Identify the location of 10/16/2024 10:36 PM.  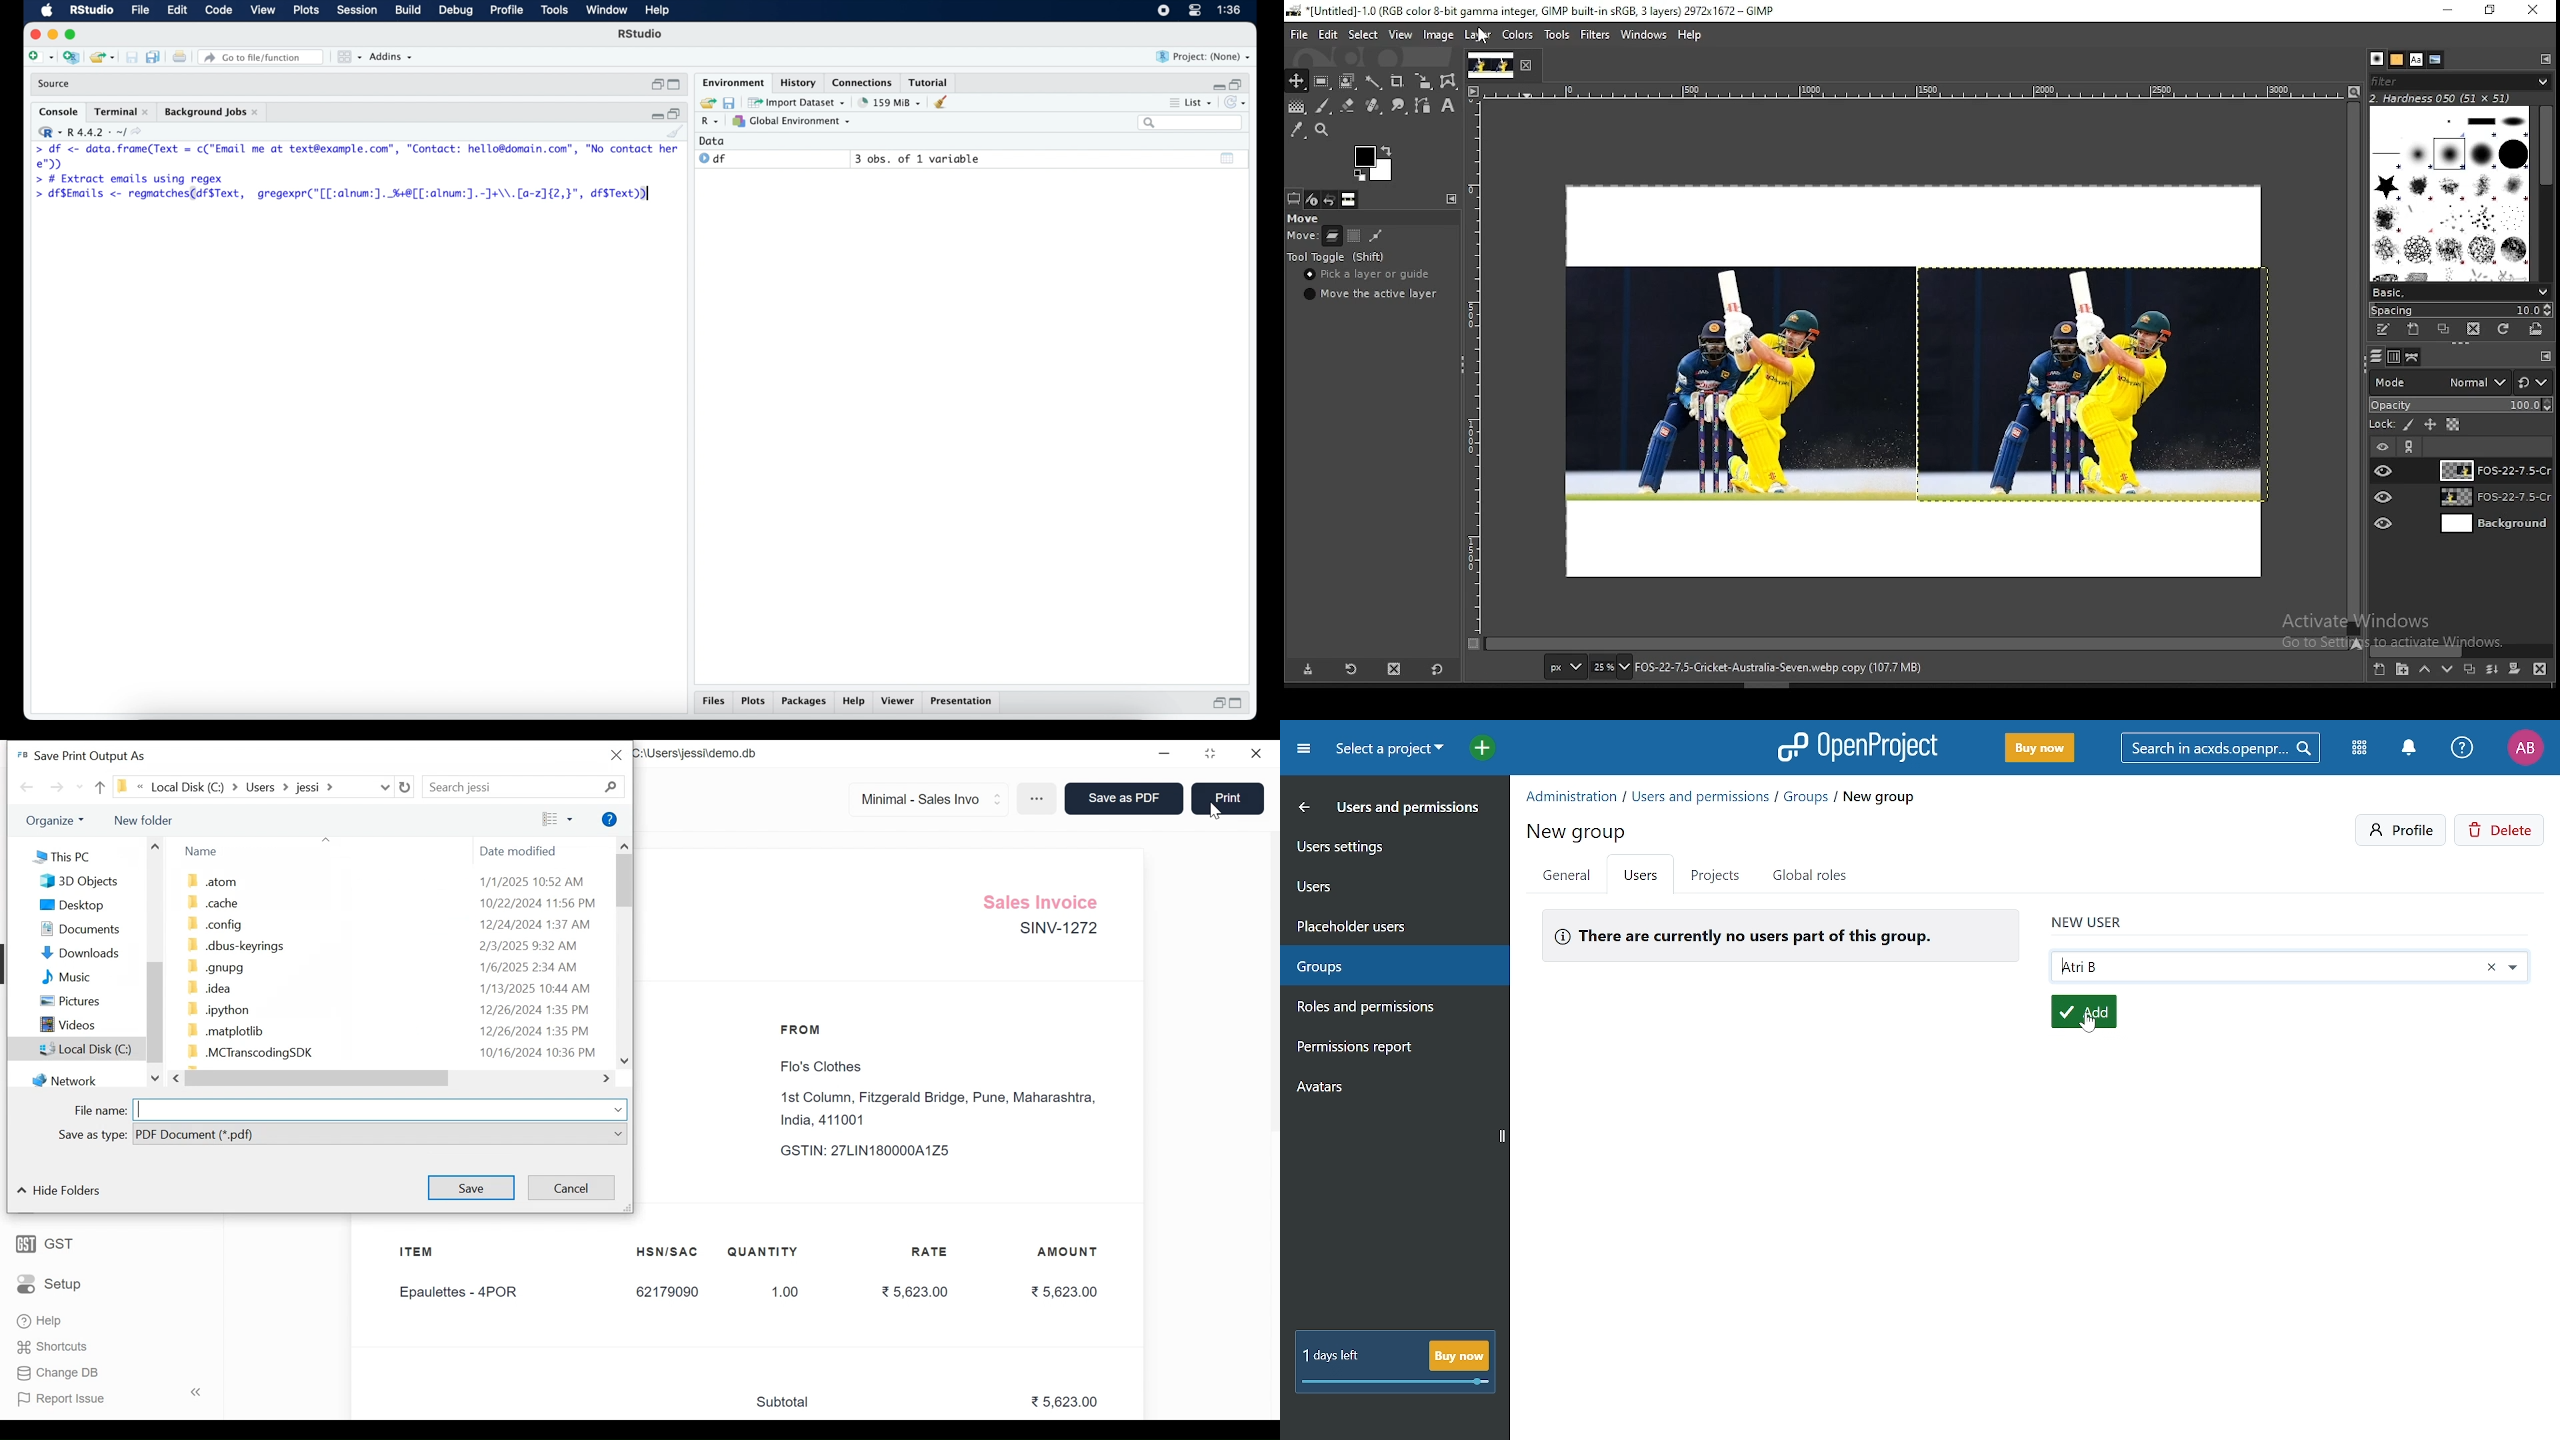
(537, 1052).